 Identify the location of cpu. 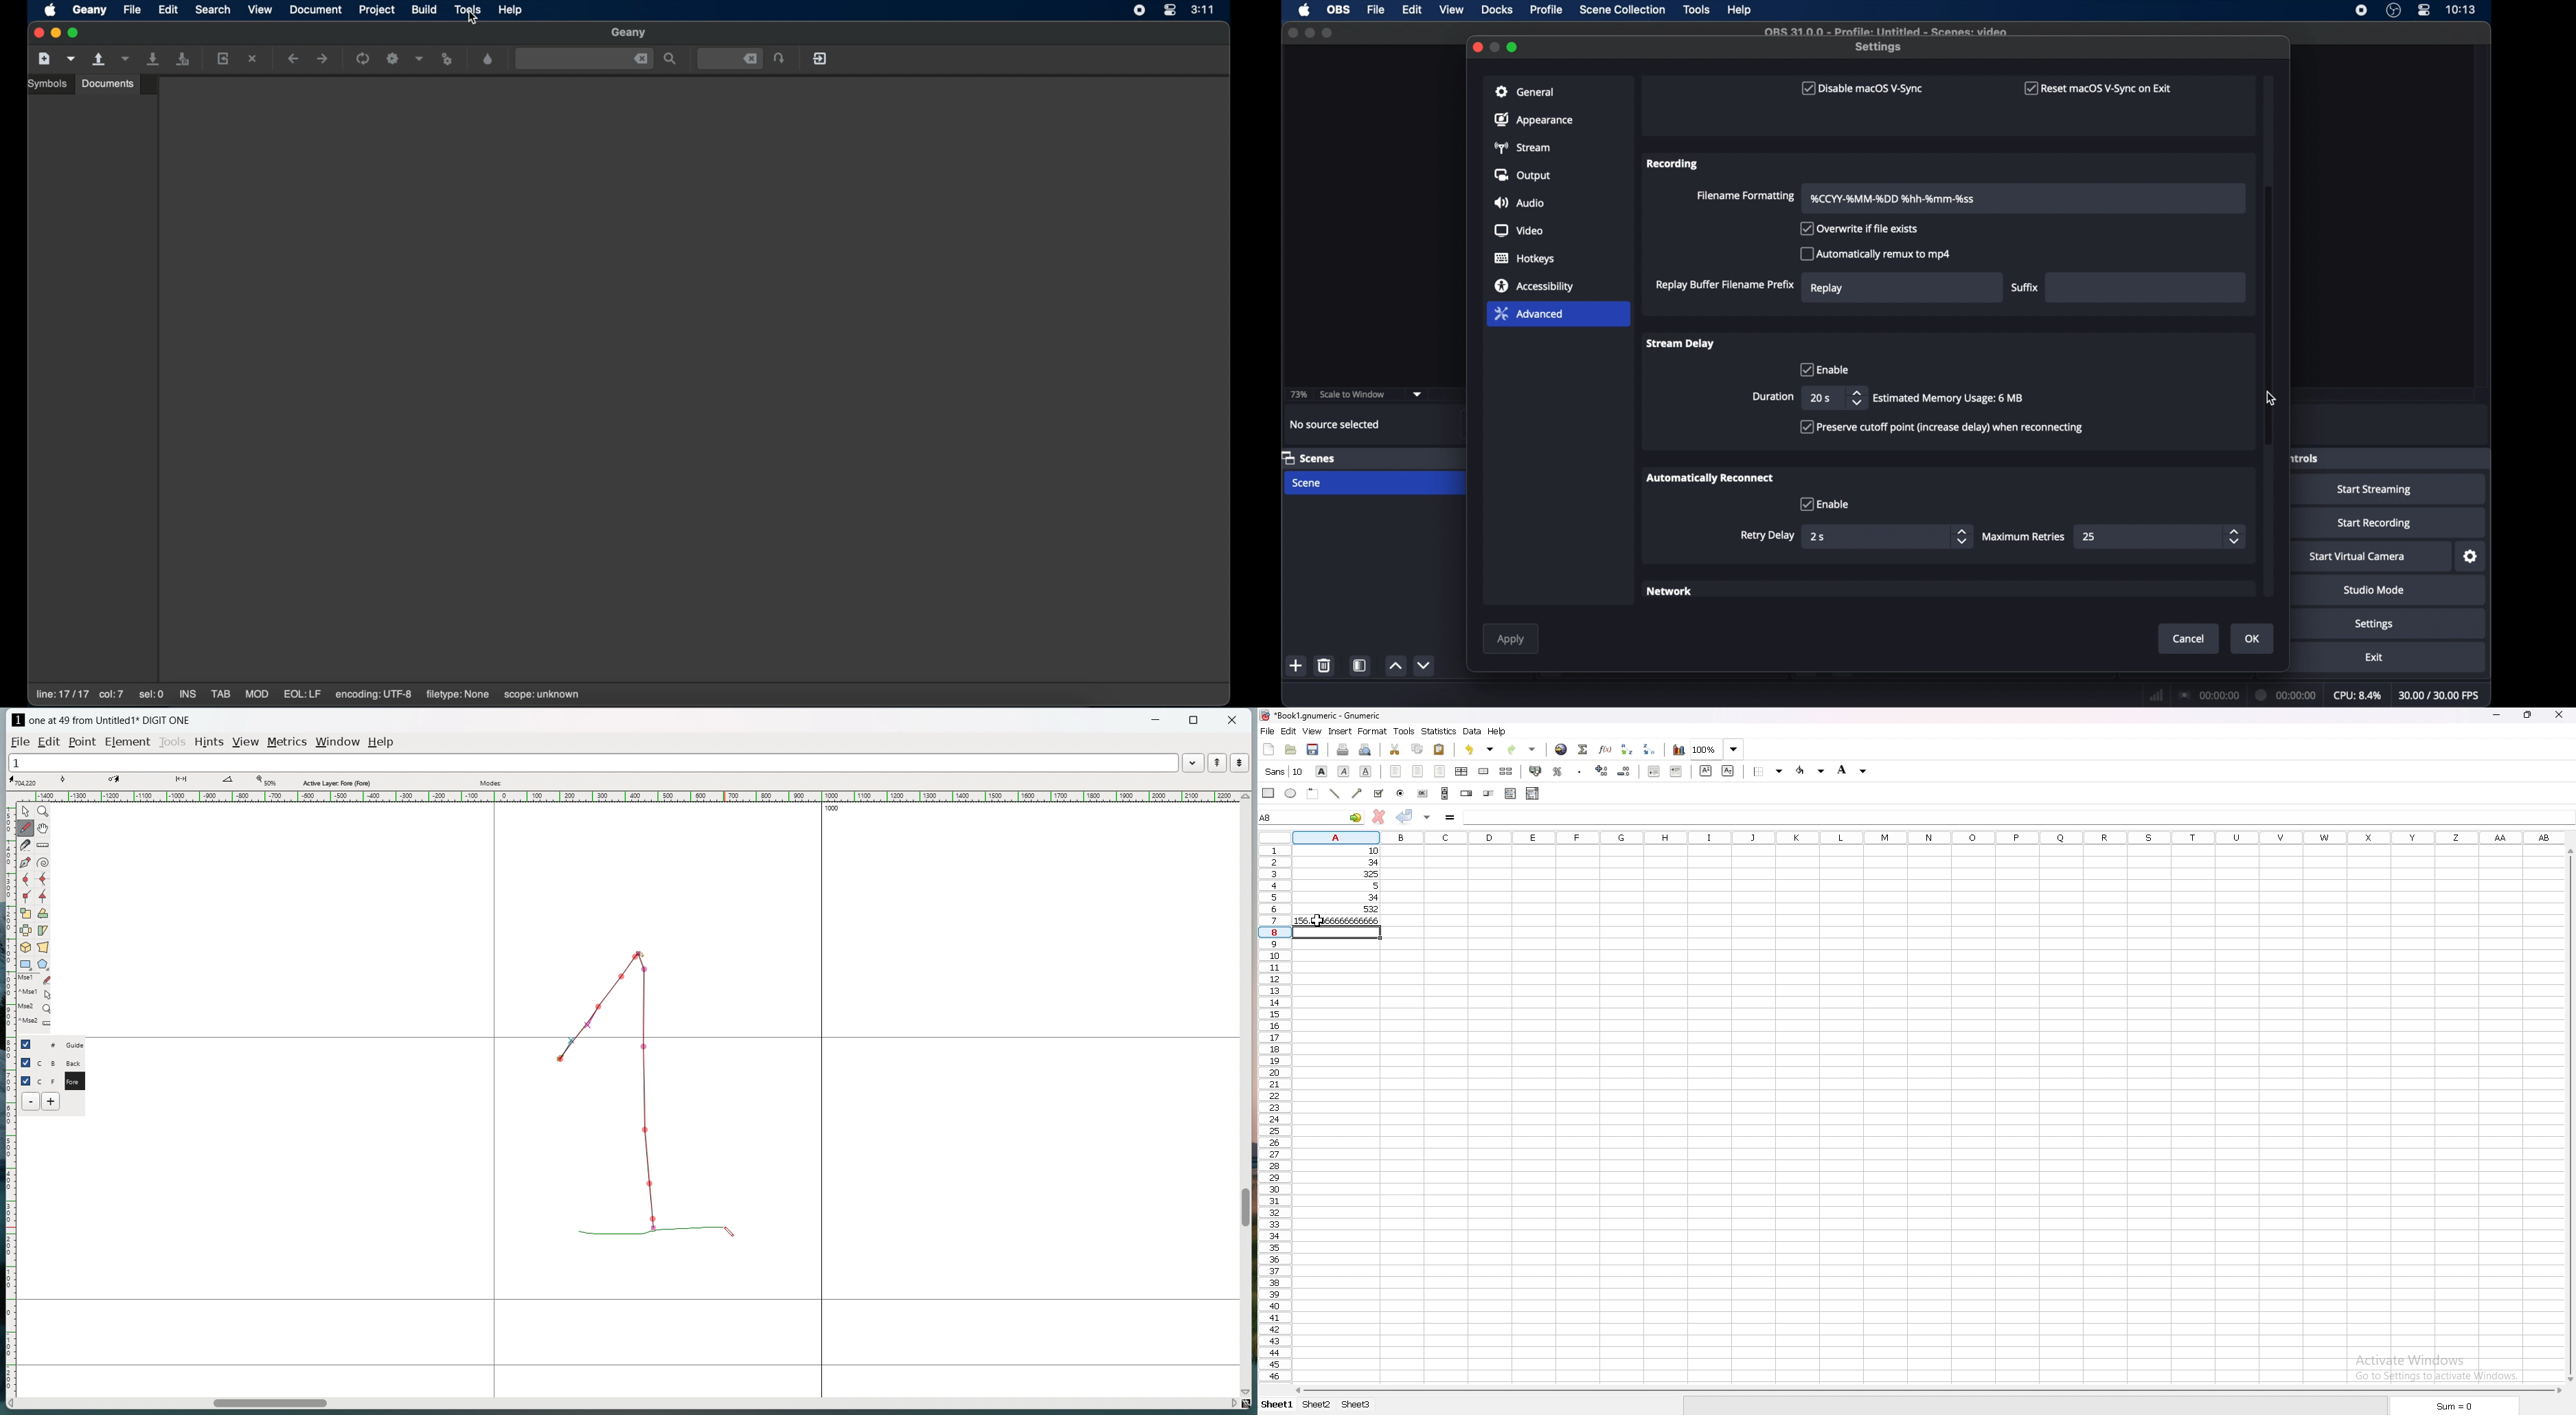
(2358, 696).